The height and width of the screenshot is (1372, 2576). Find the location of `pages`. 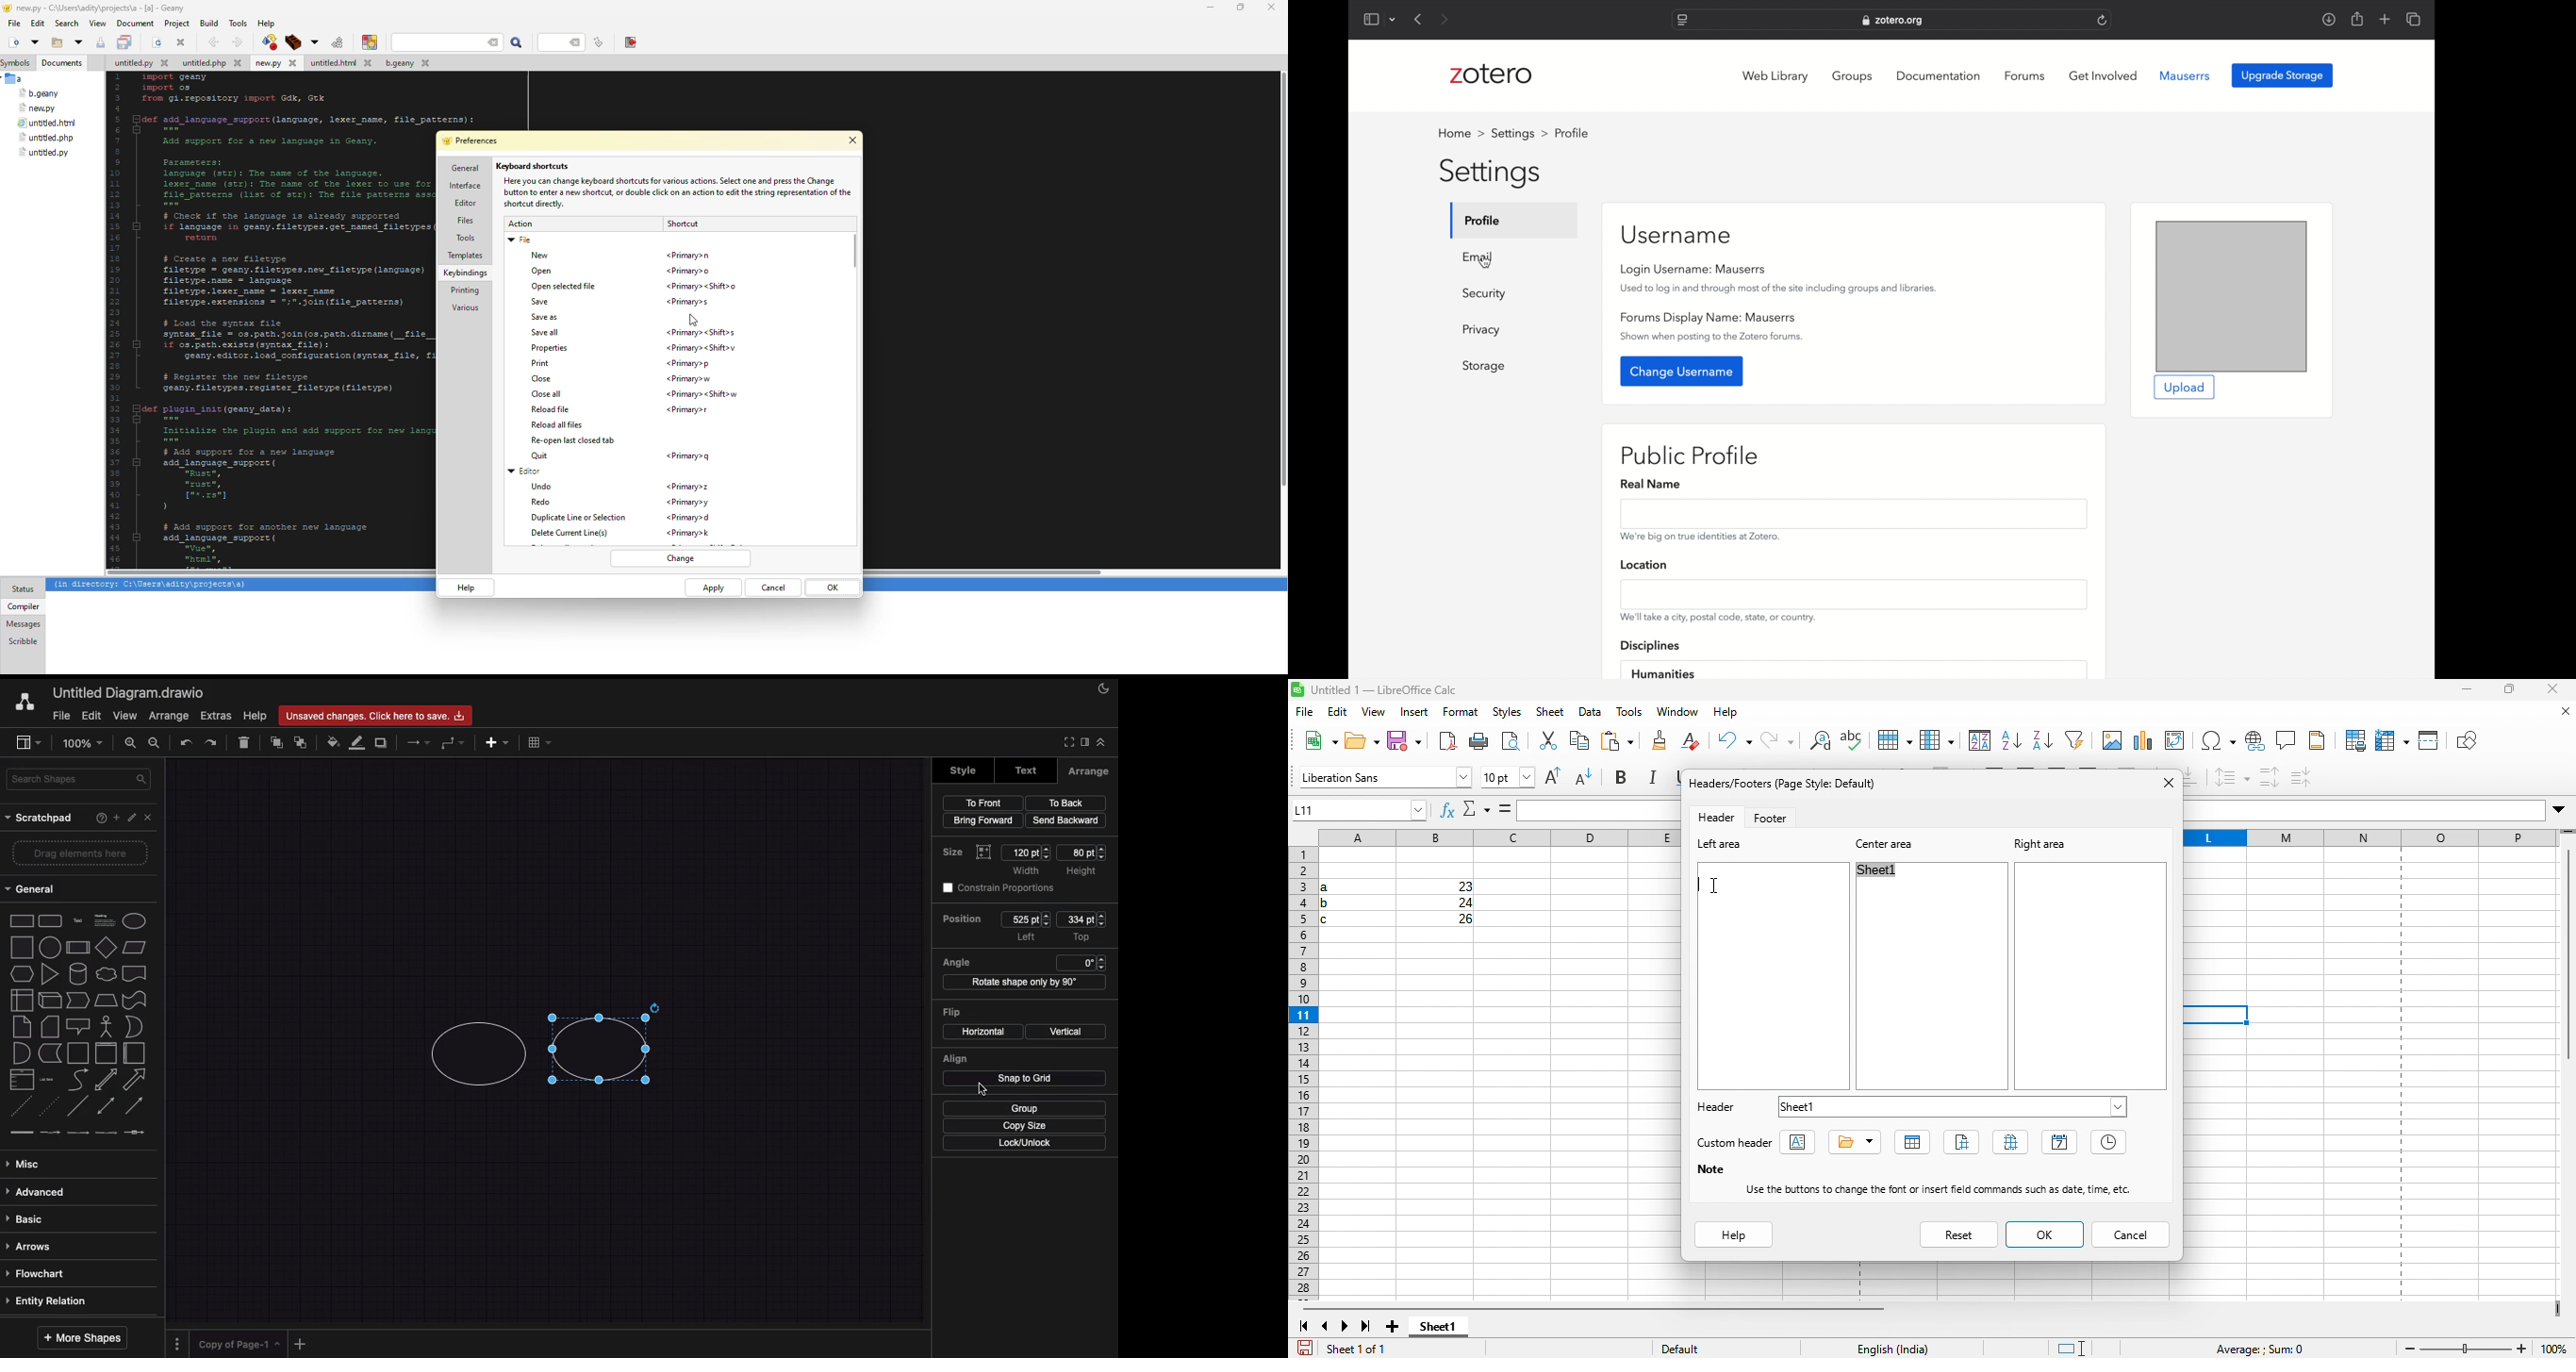

pages is located at coordinates (2010, 1141).